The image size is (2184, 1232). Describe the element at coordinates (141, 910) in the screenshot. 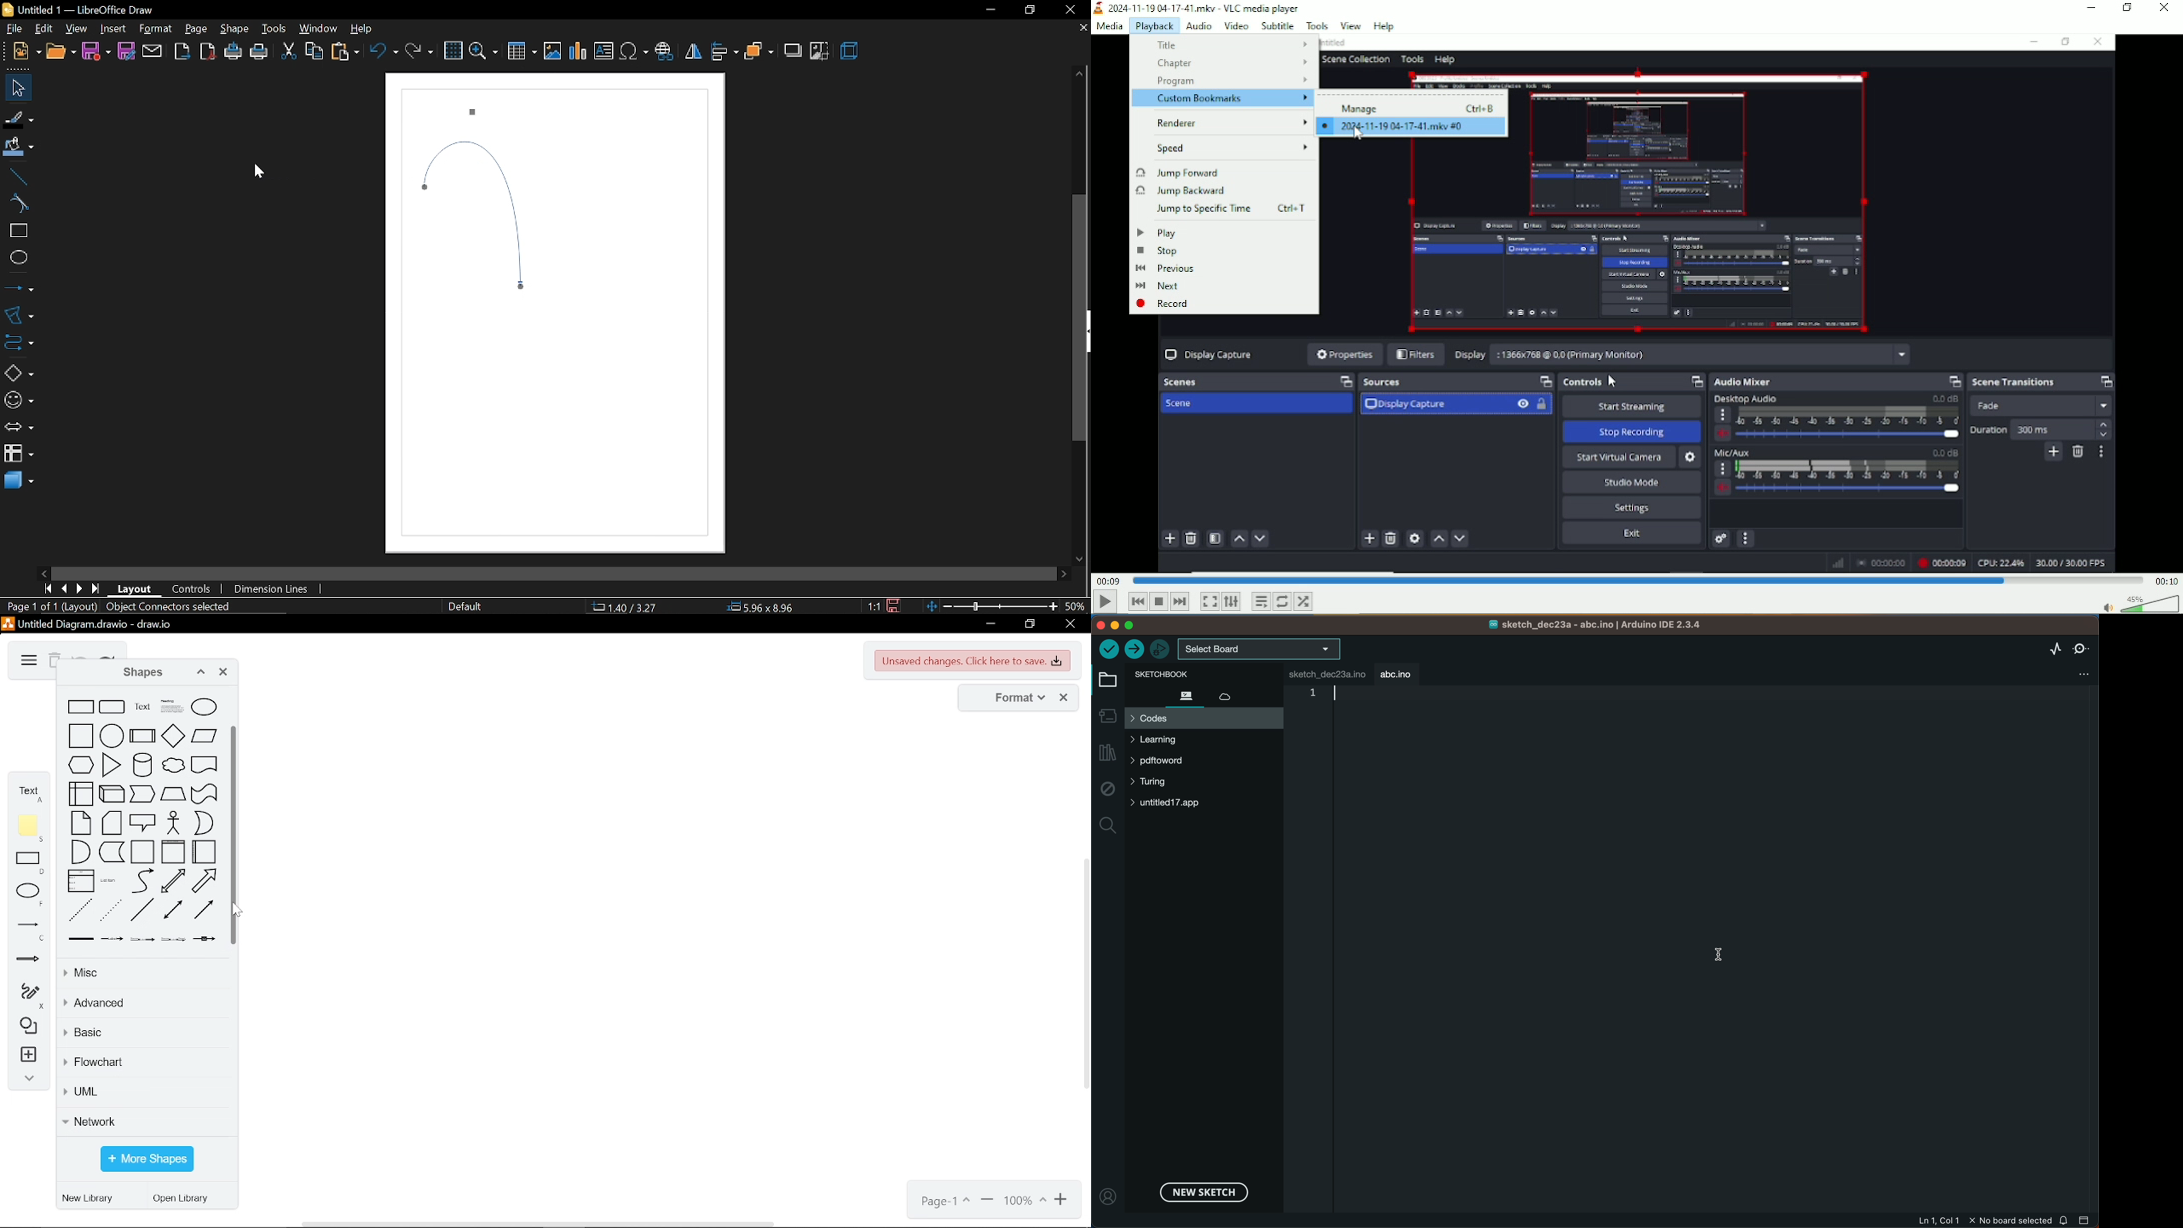

I see `line` at that location.